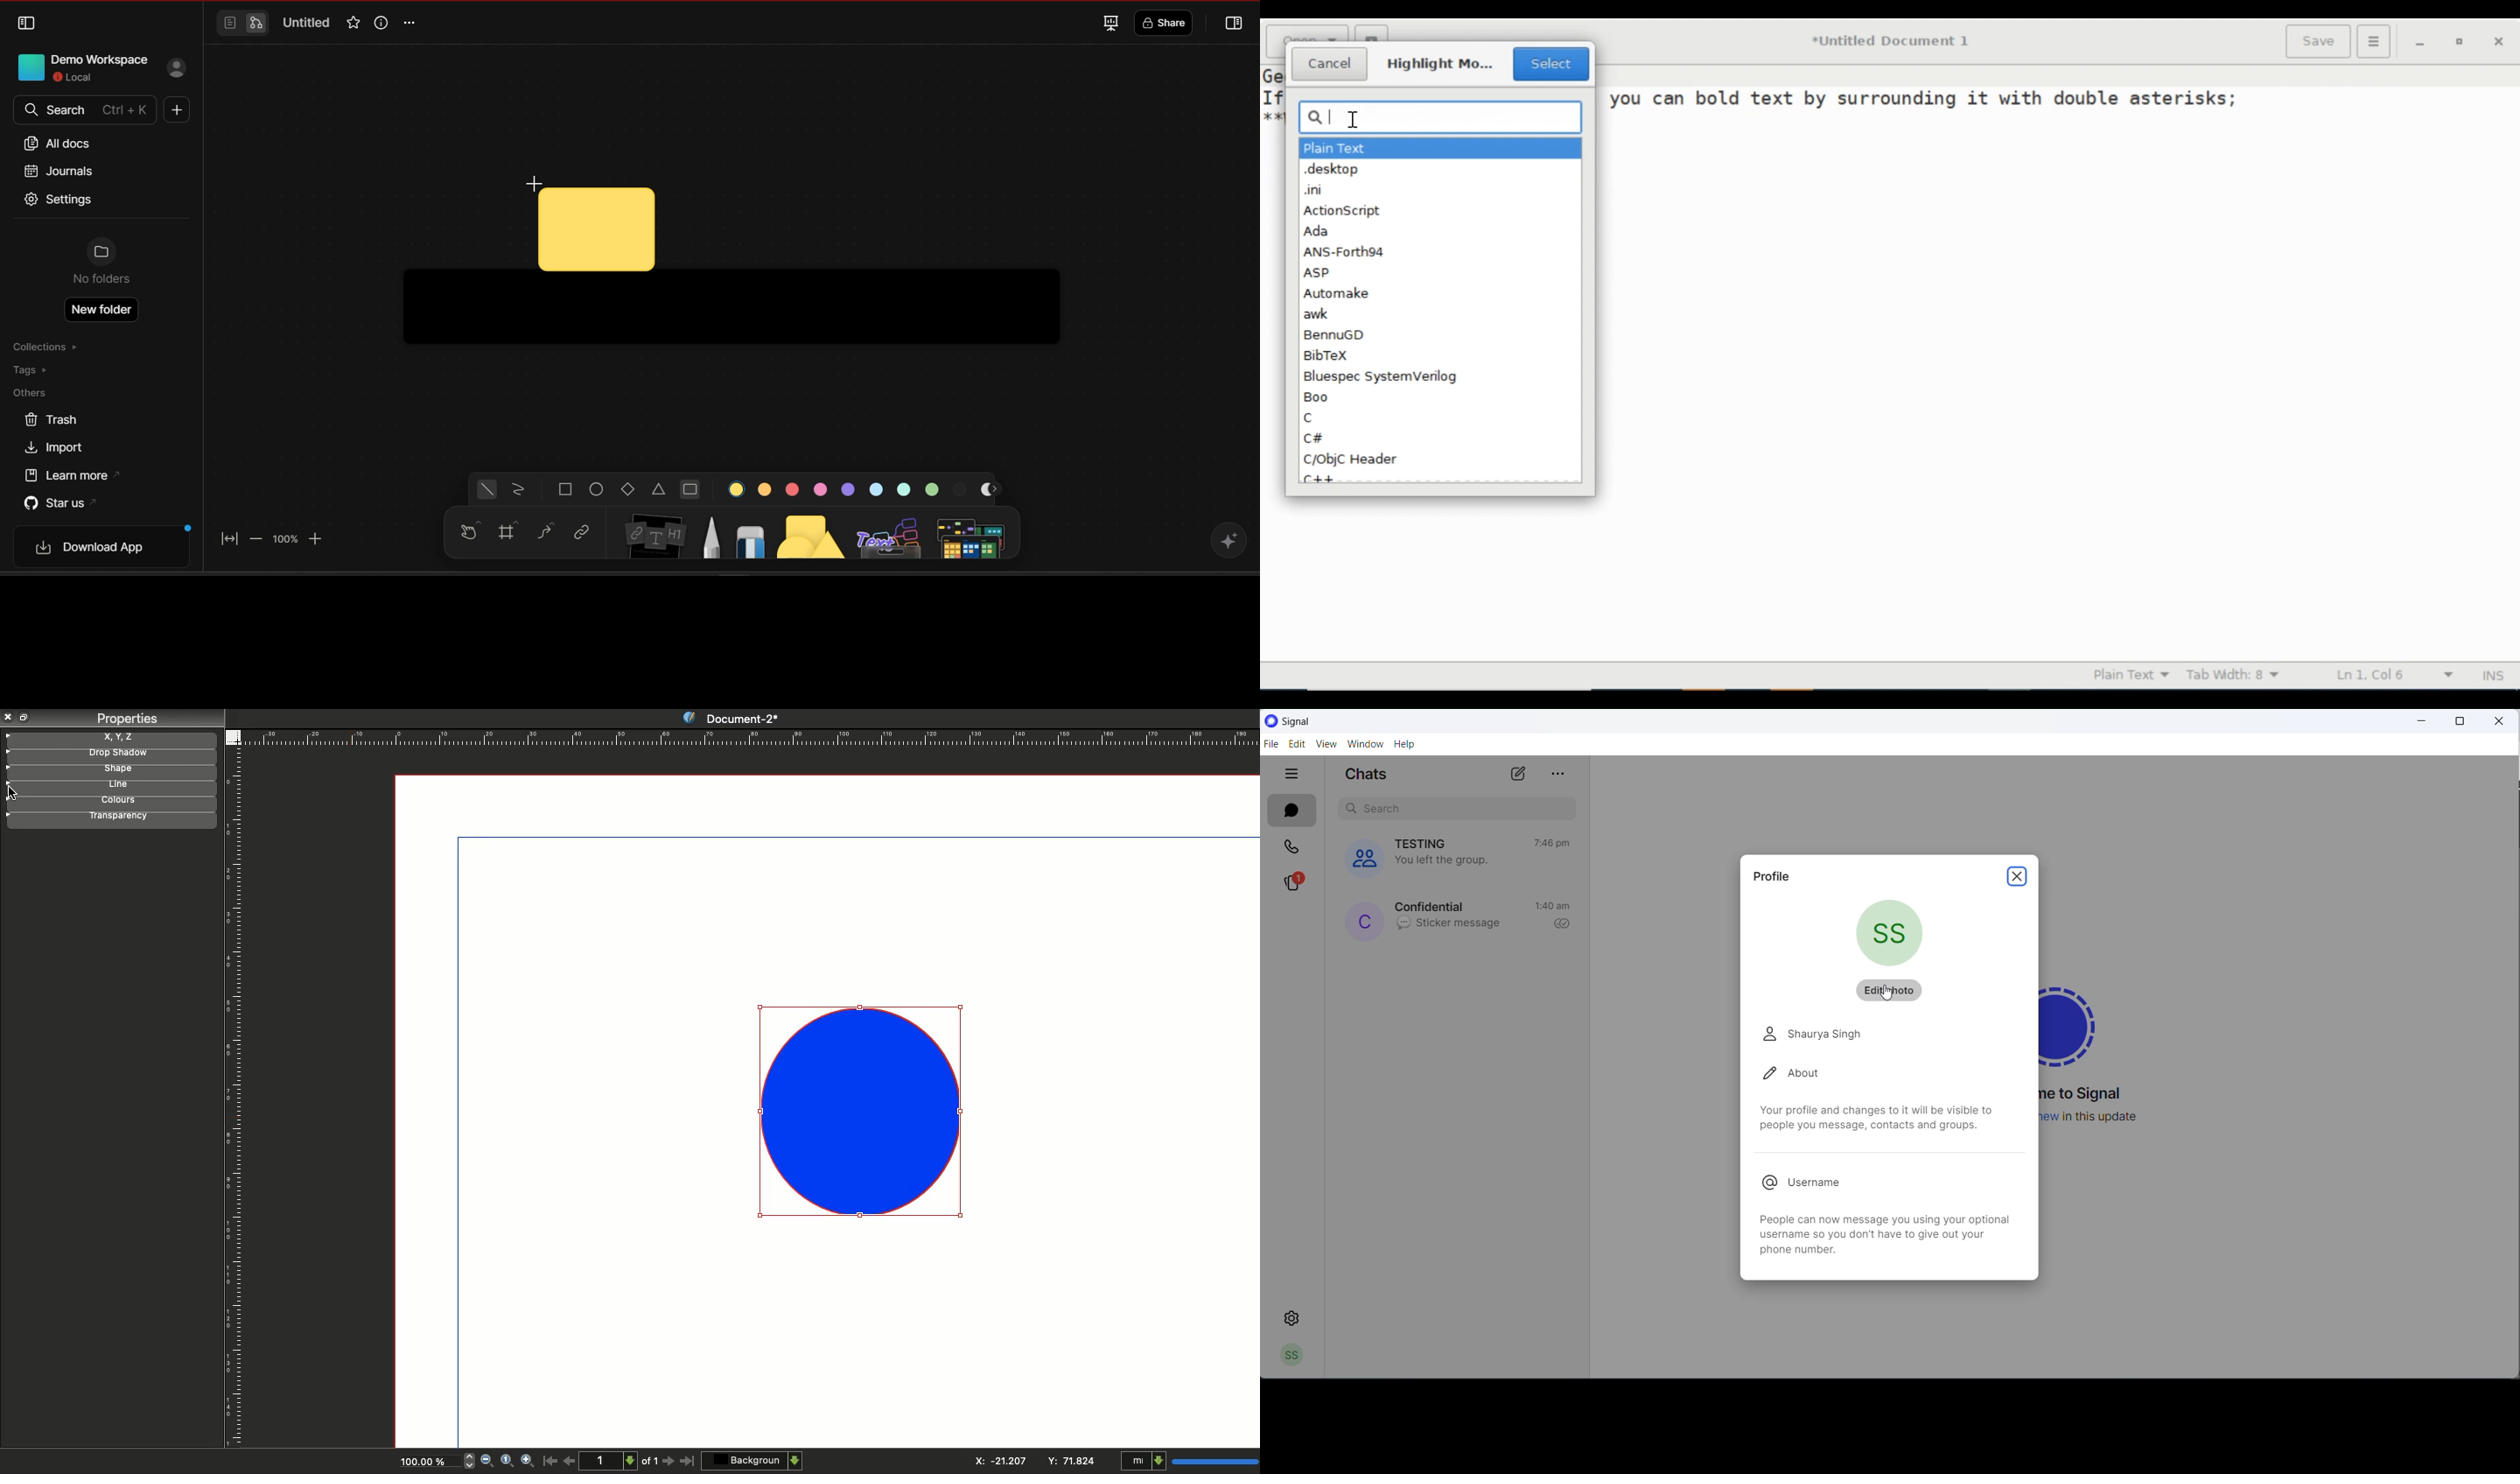 The image size is (2520, 1484). What do you see at coordinates (1551, 64) in the screenshot?
I see `Select` at bounding box center [1551, 64].